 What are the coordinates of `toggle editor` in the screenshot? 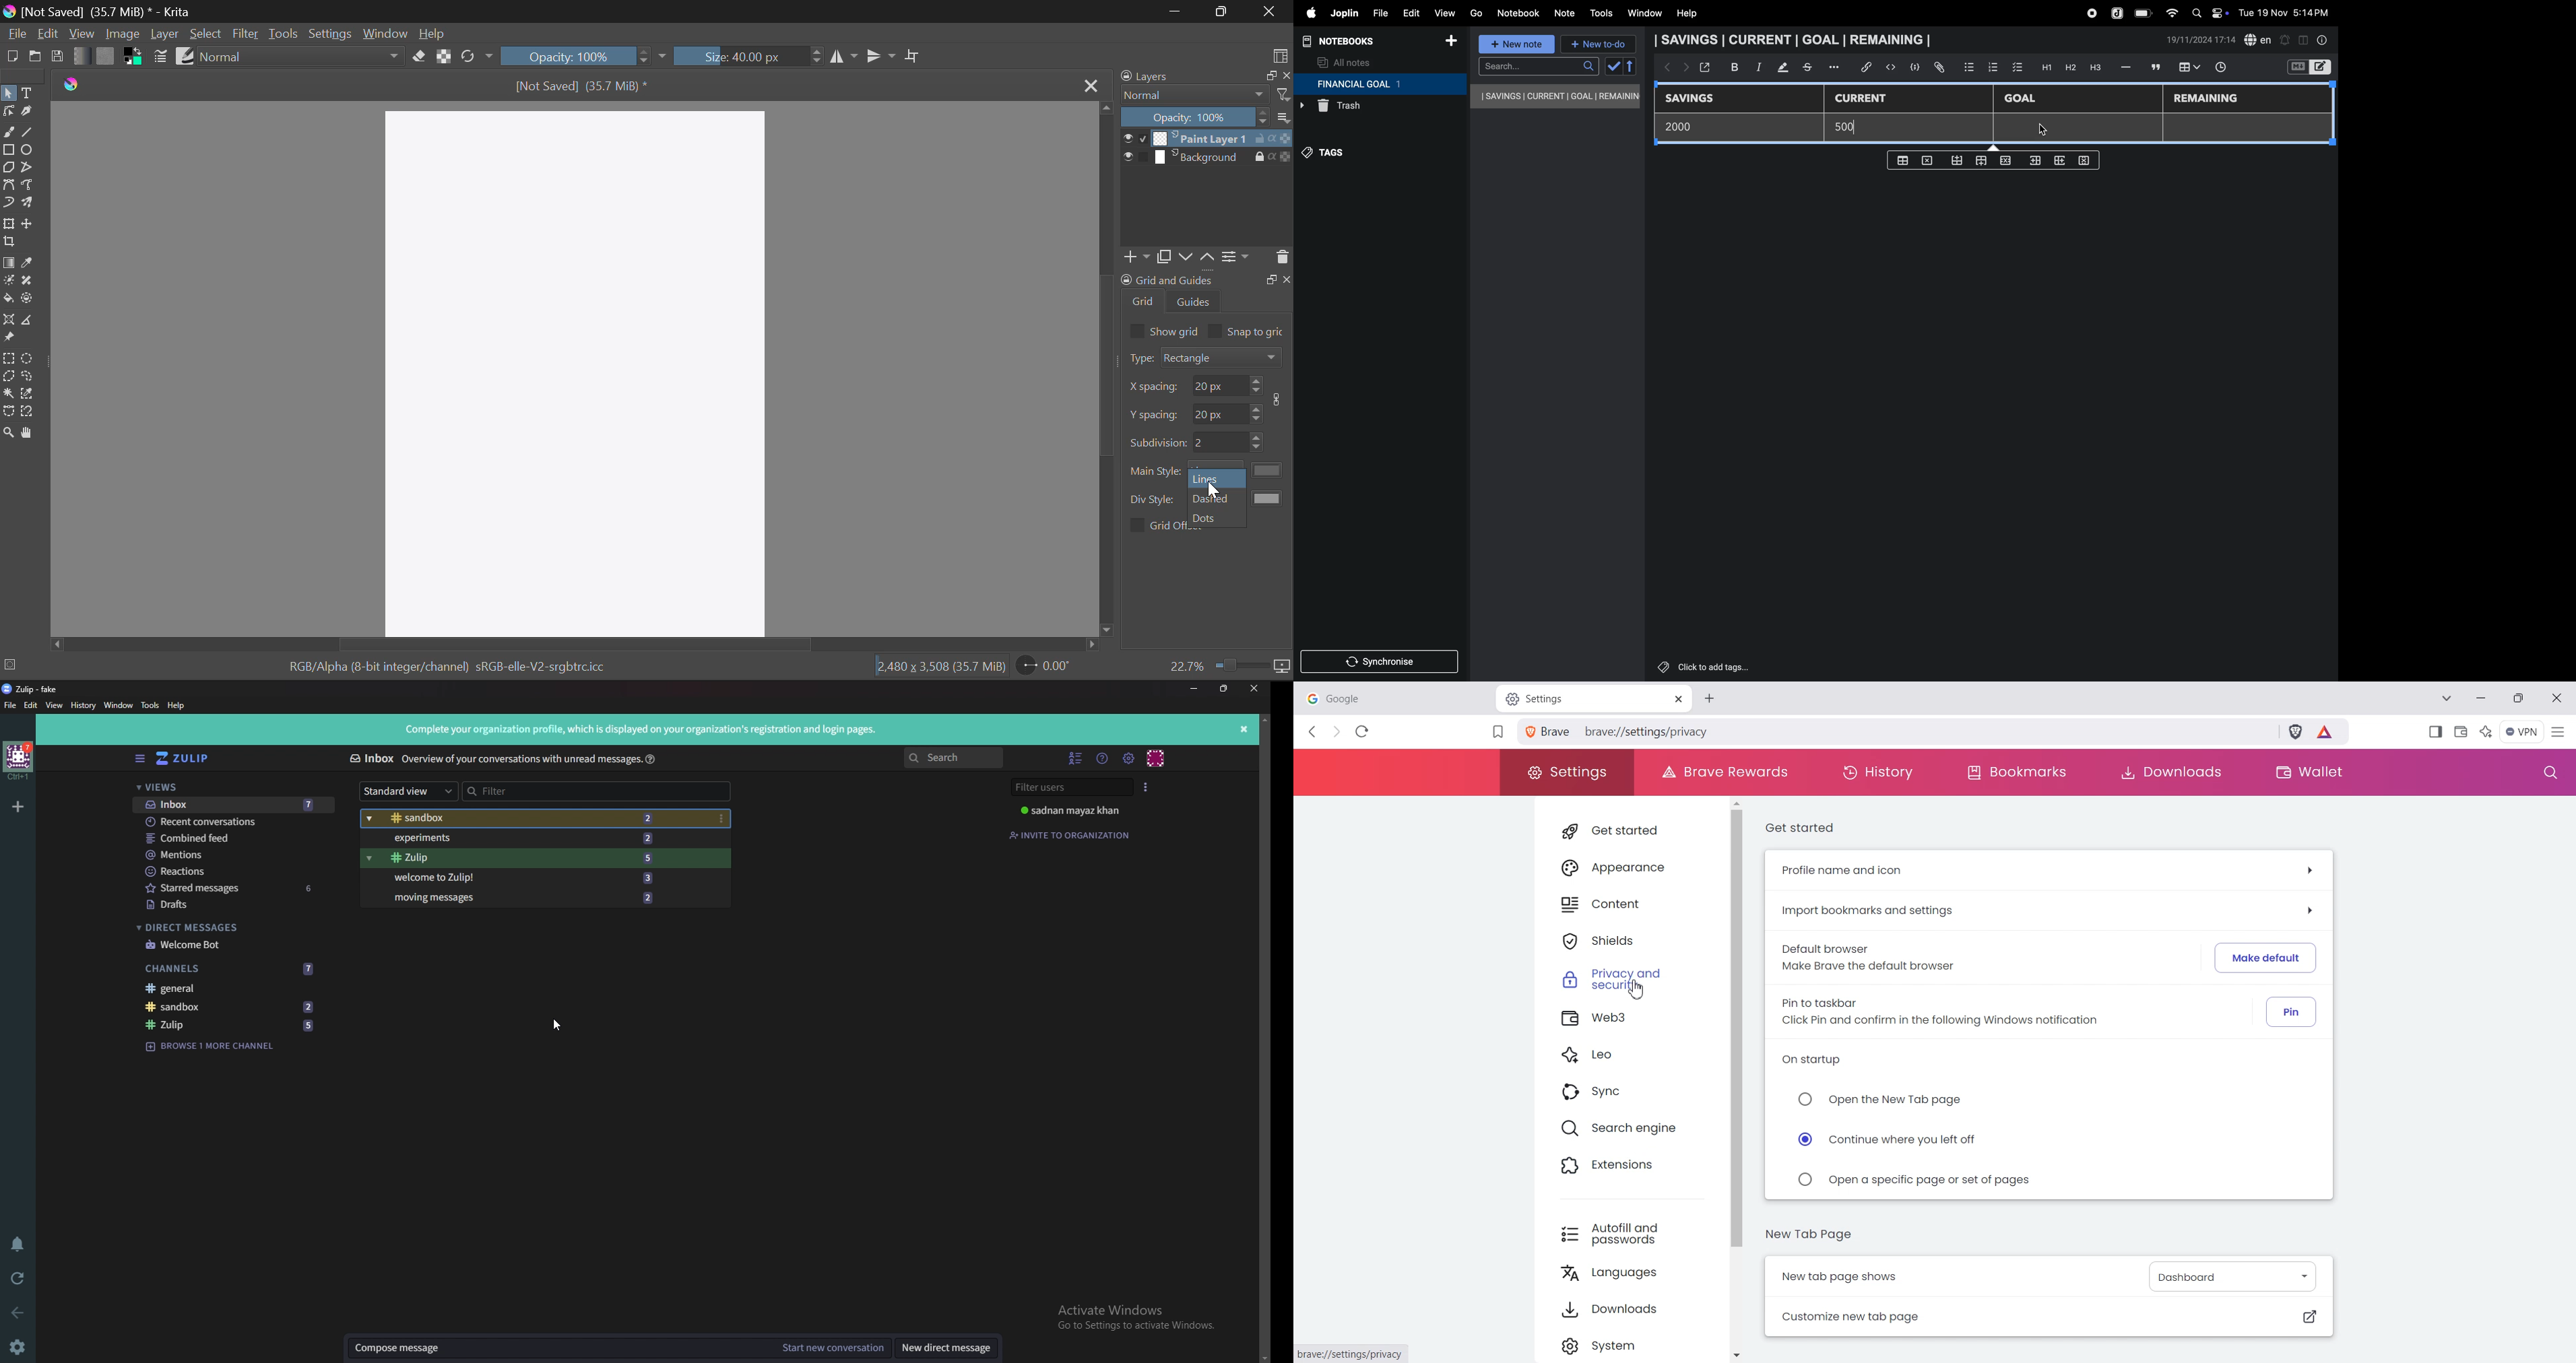 It's located at (2304, 39).